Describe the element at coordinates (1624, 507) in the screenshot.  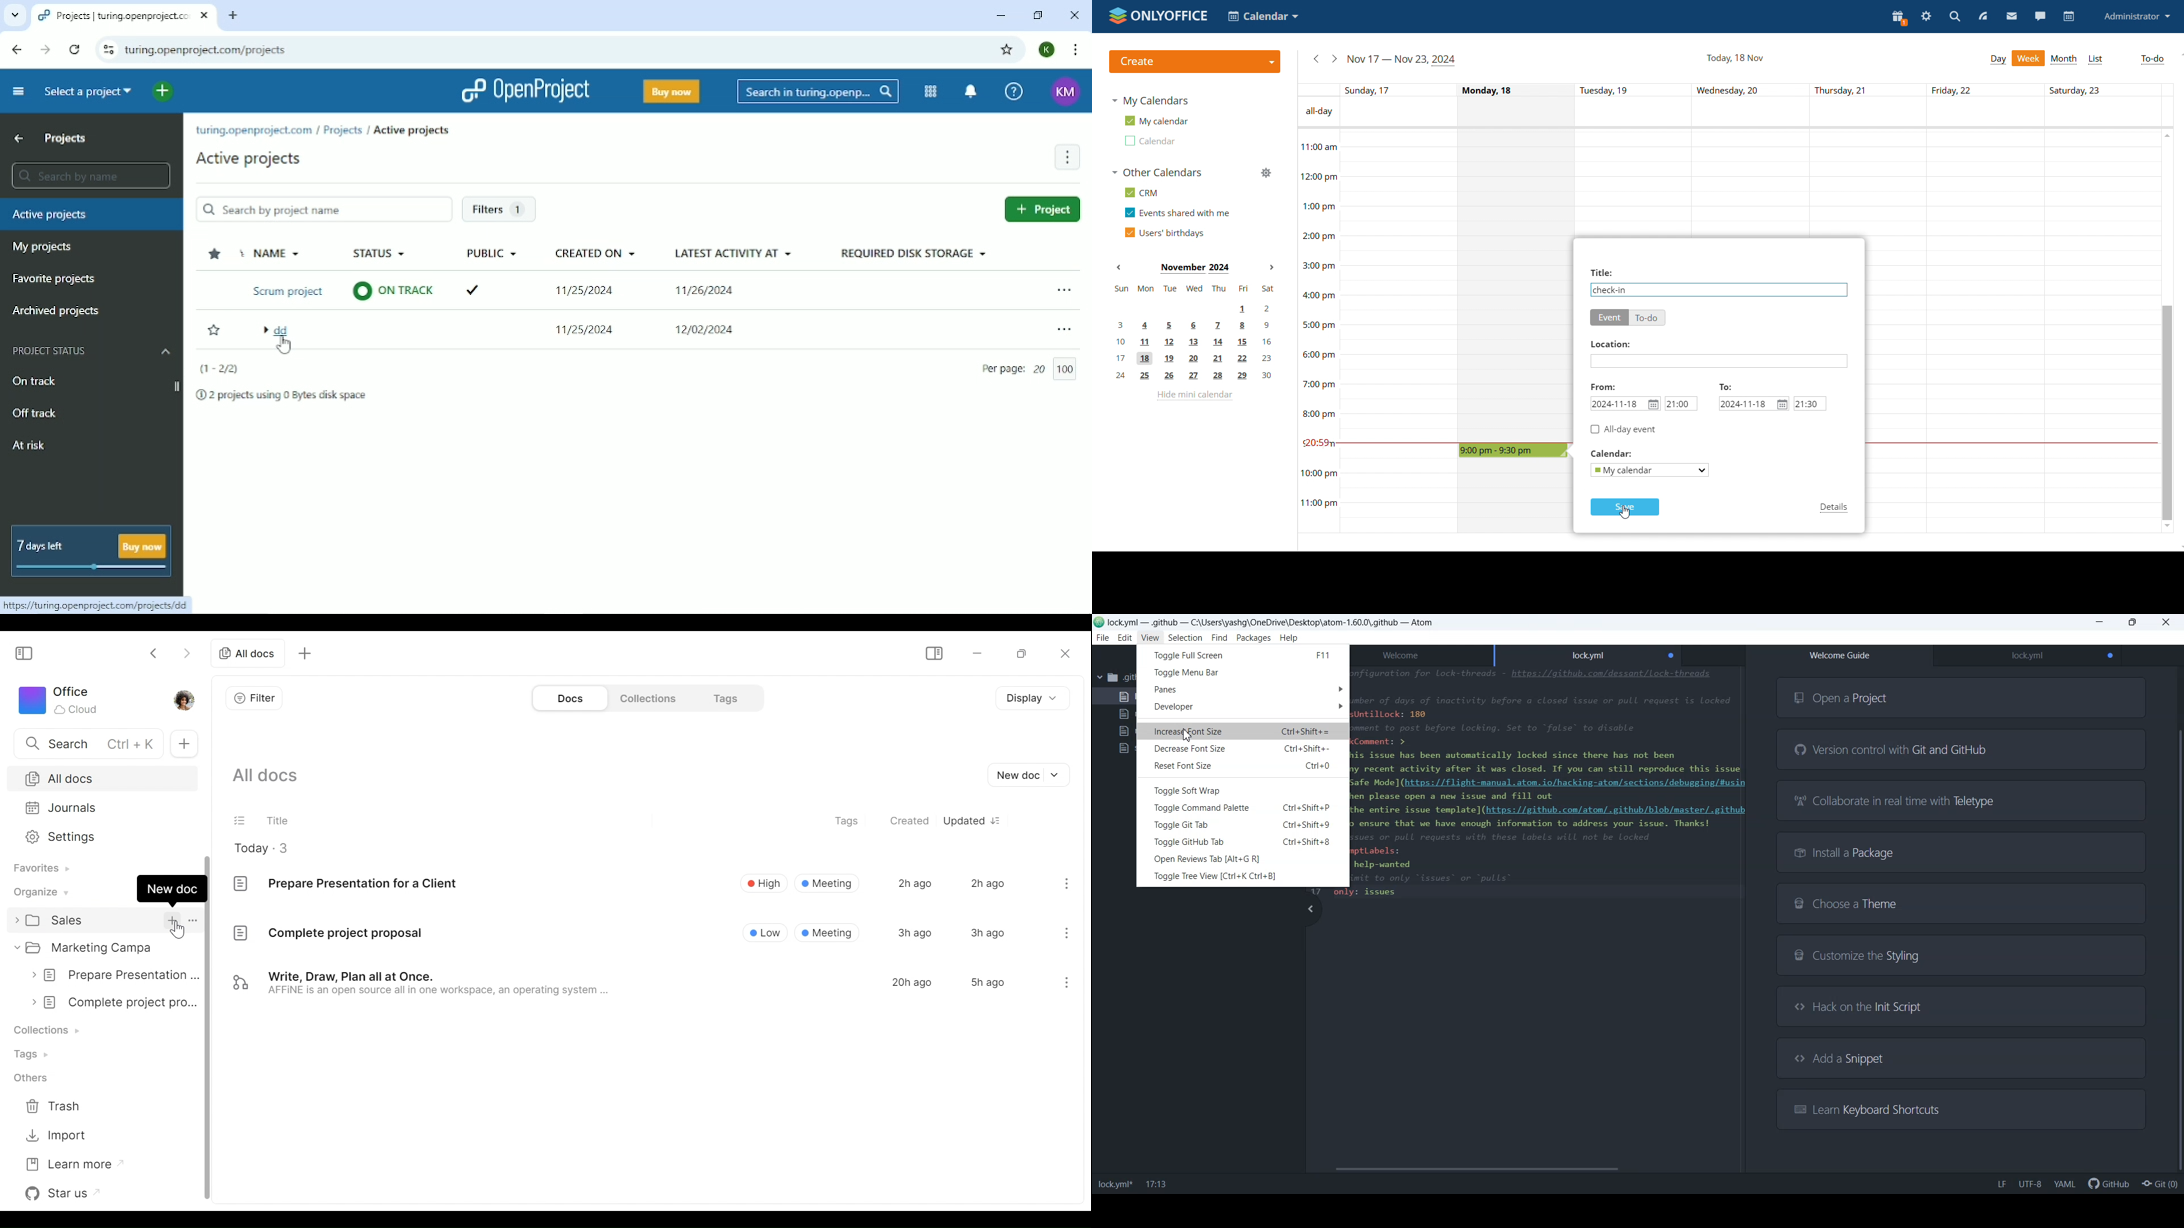
I see `save` at that location.